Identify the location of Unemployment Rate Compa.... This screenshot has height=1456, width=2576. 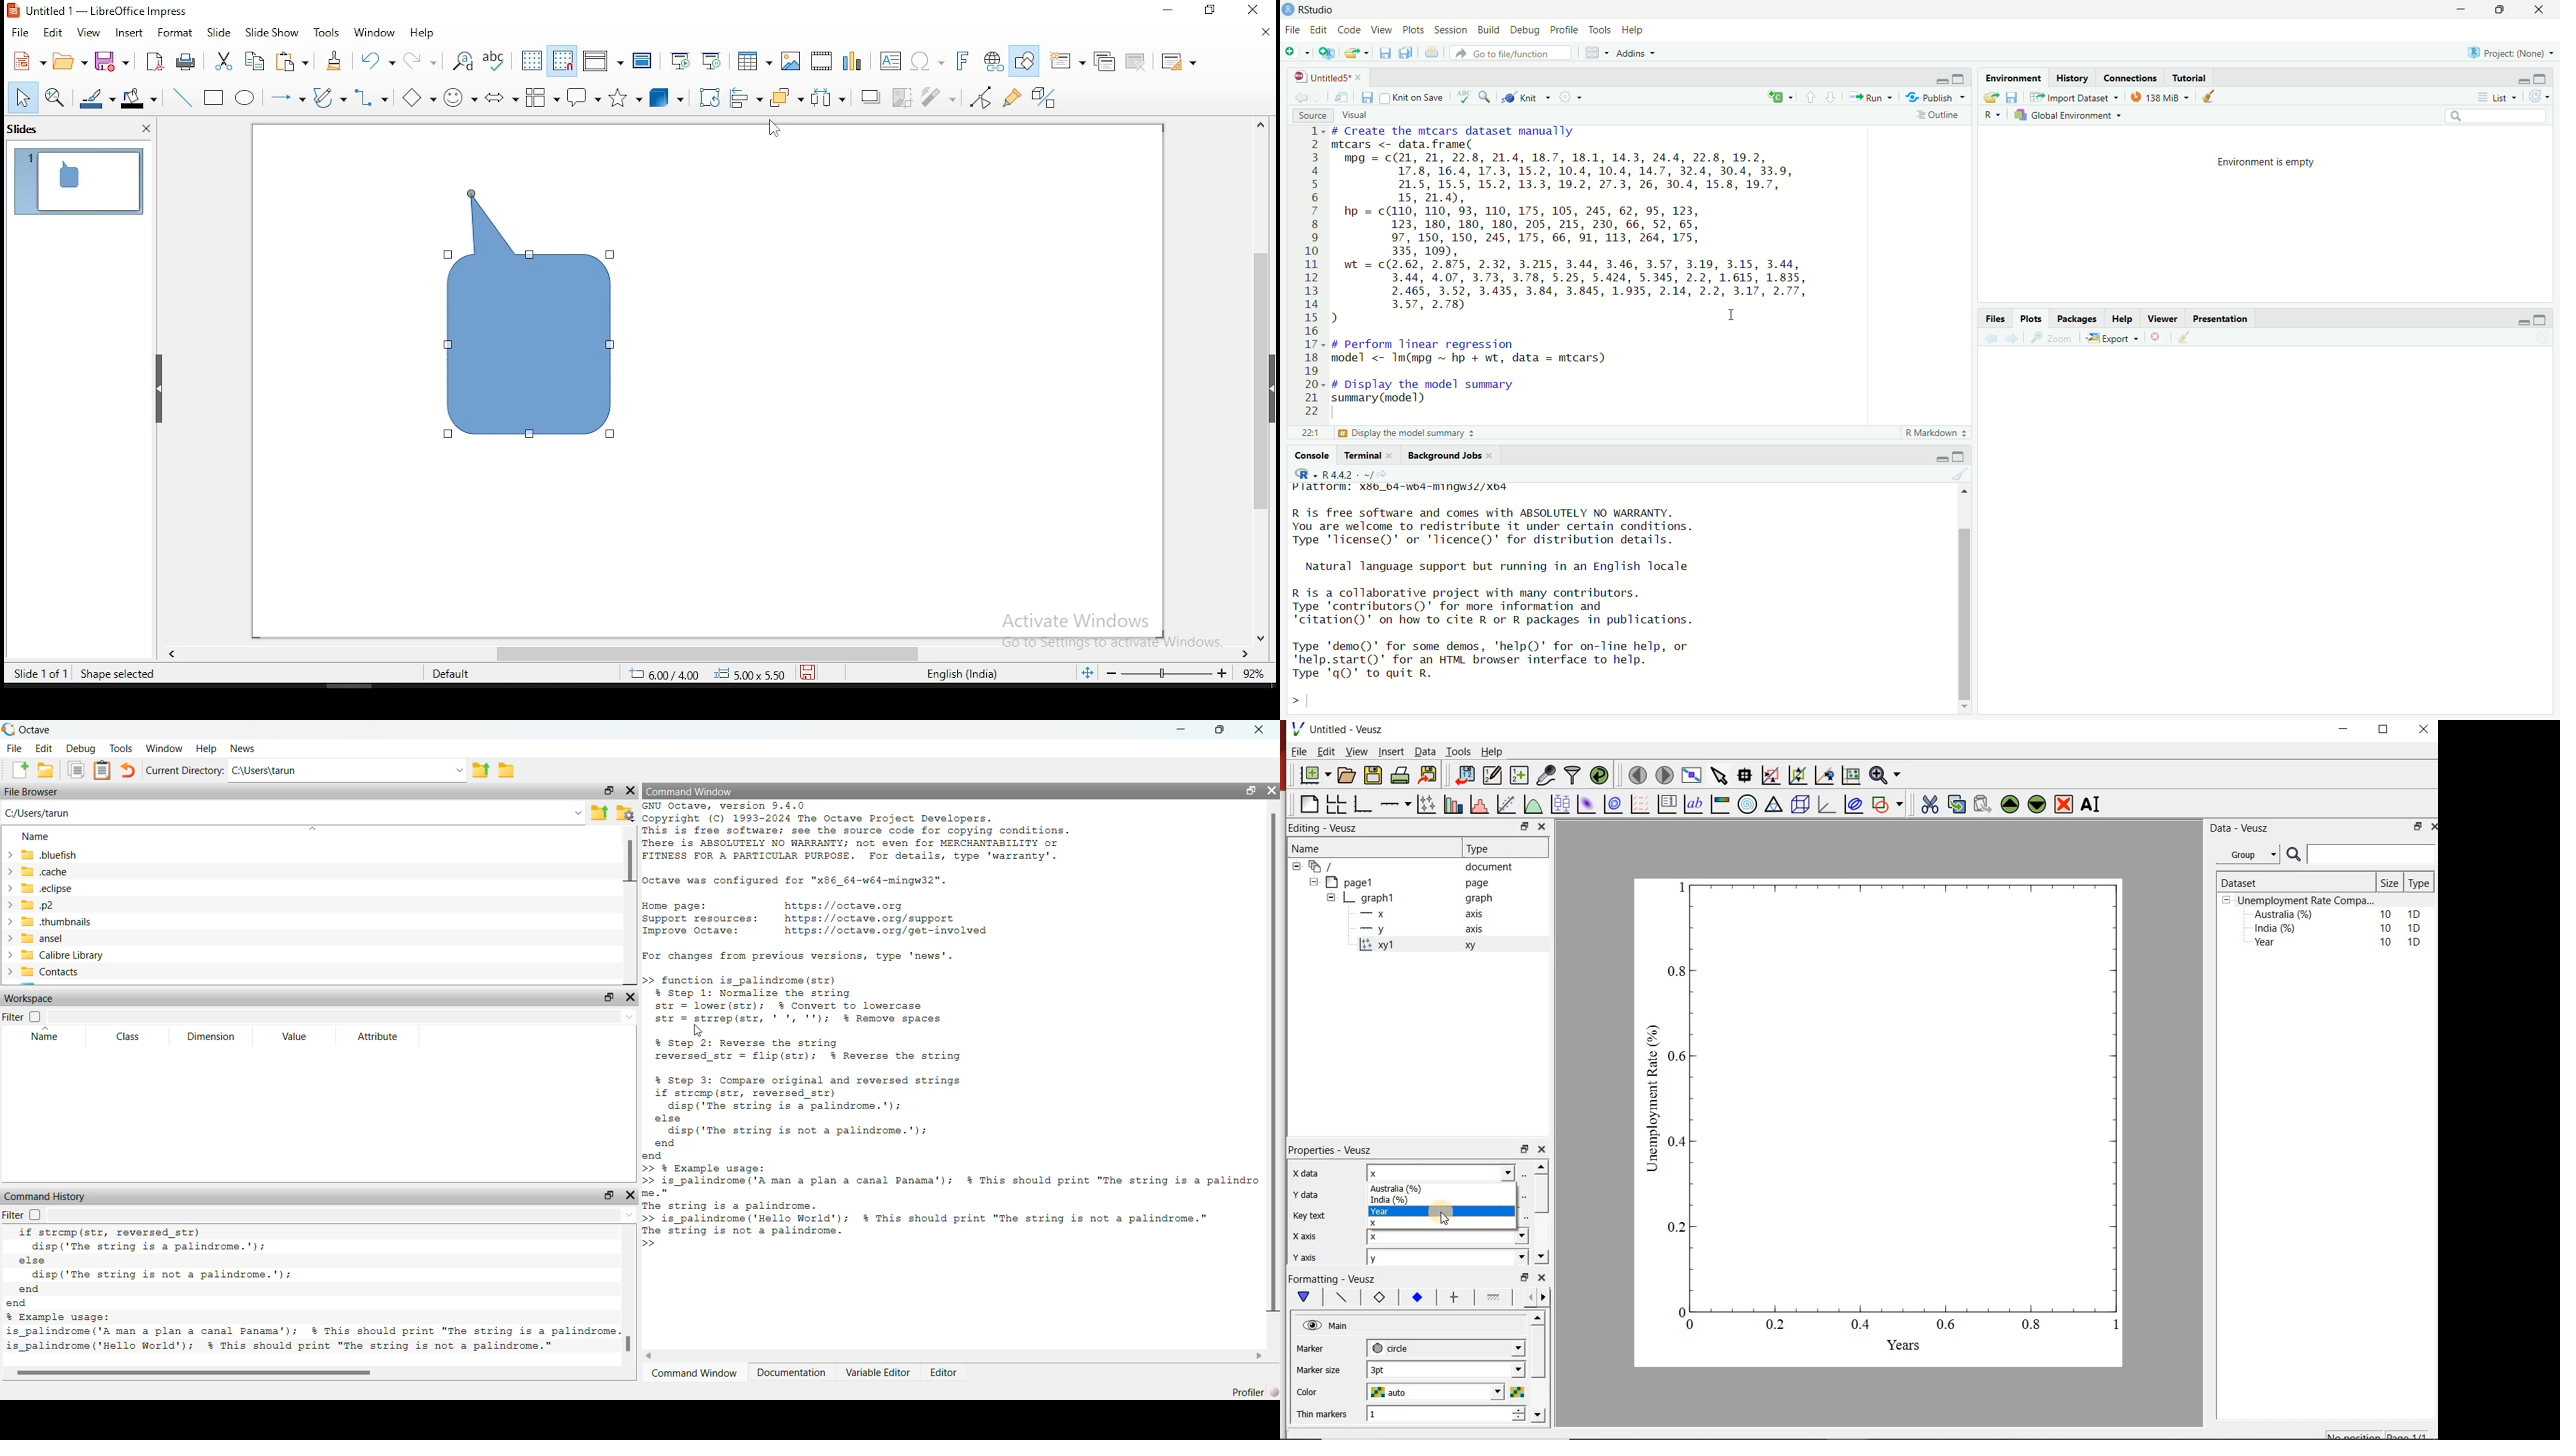
(2308, 901).